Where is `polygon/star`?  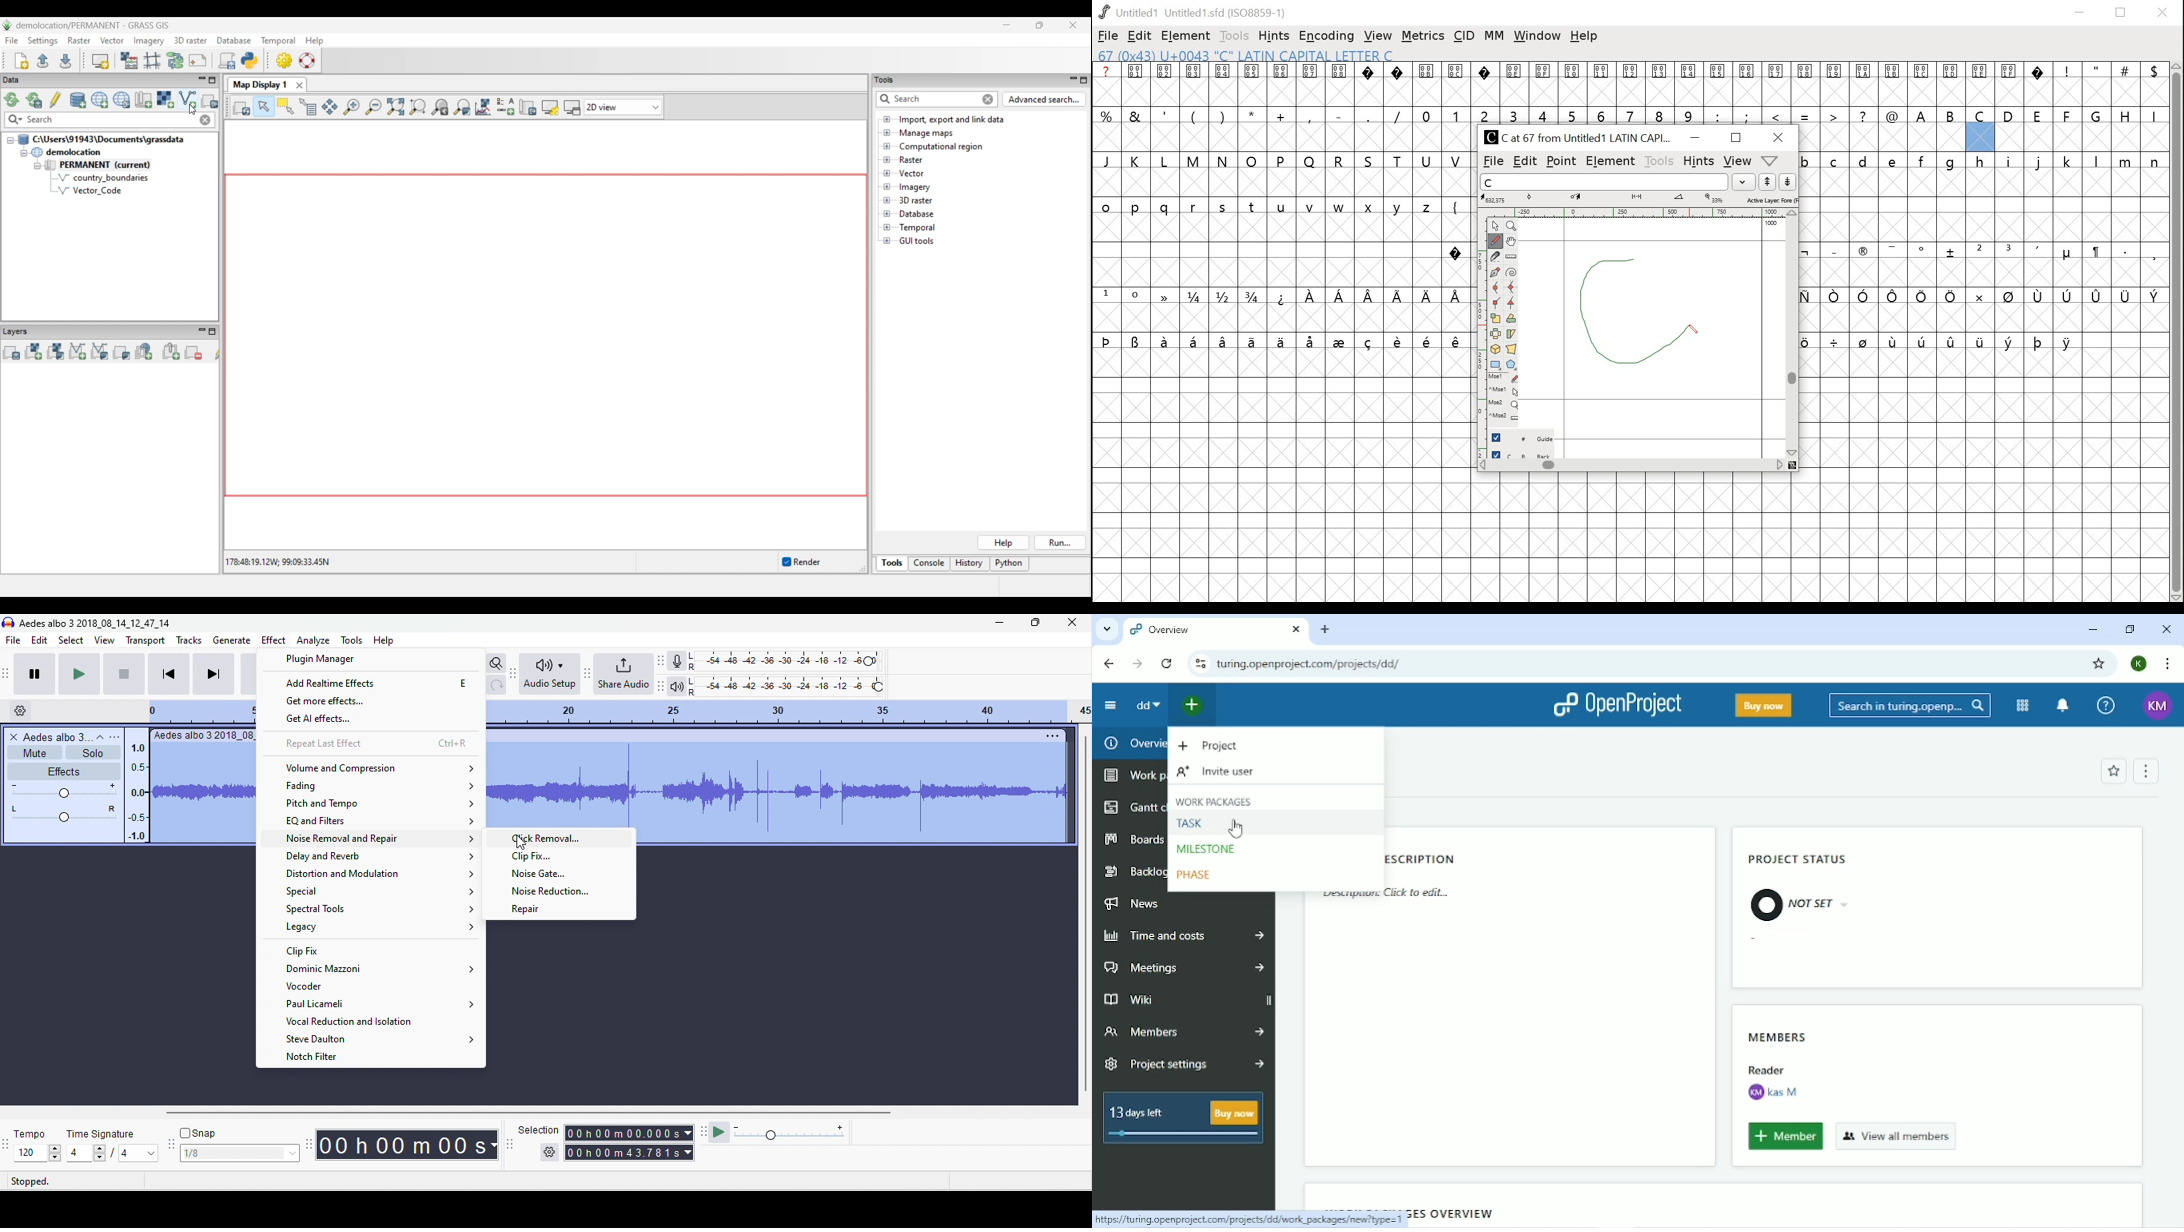 polygon/star is located at coordinates (1512, 365).